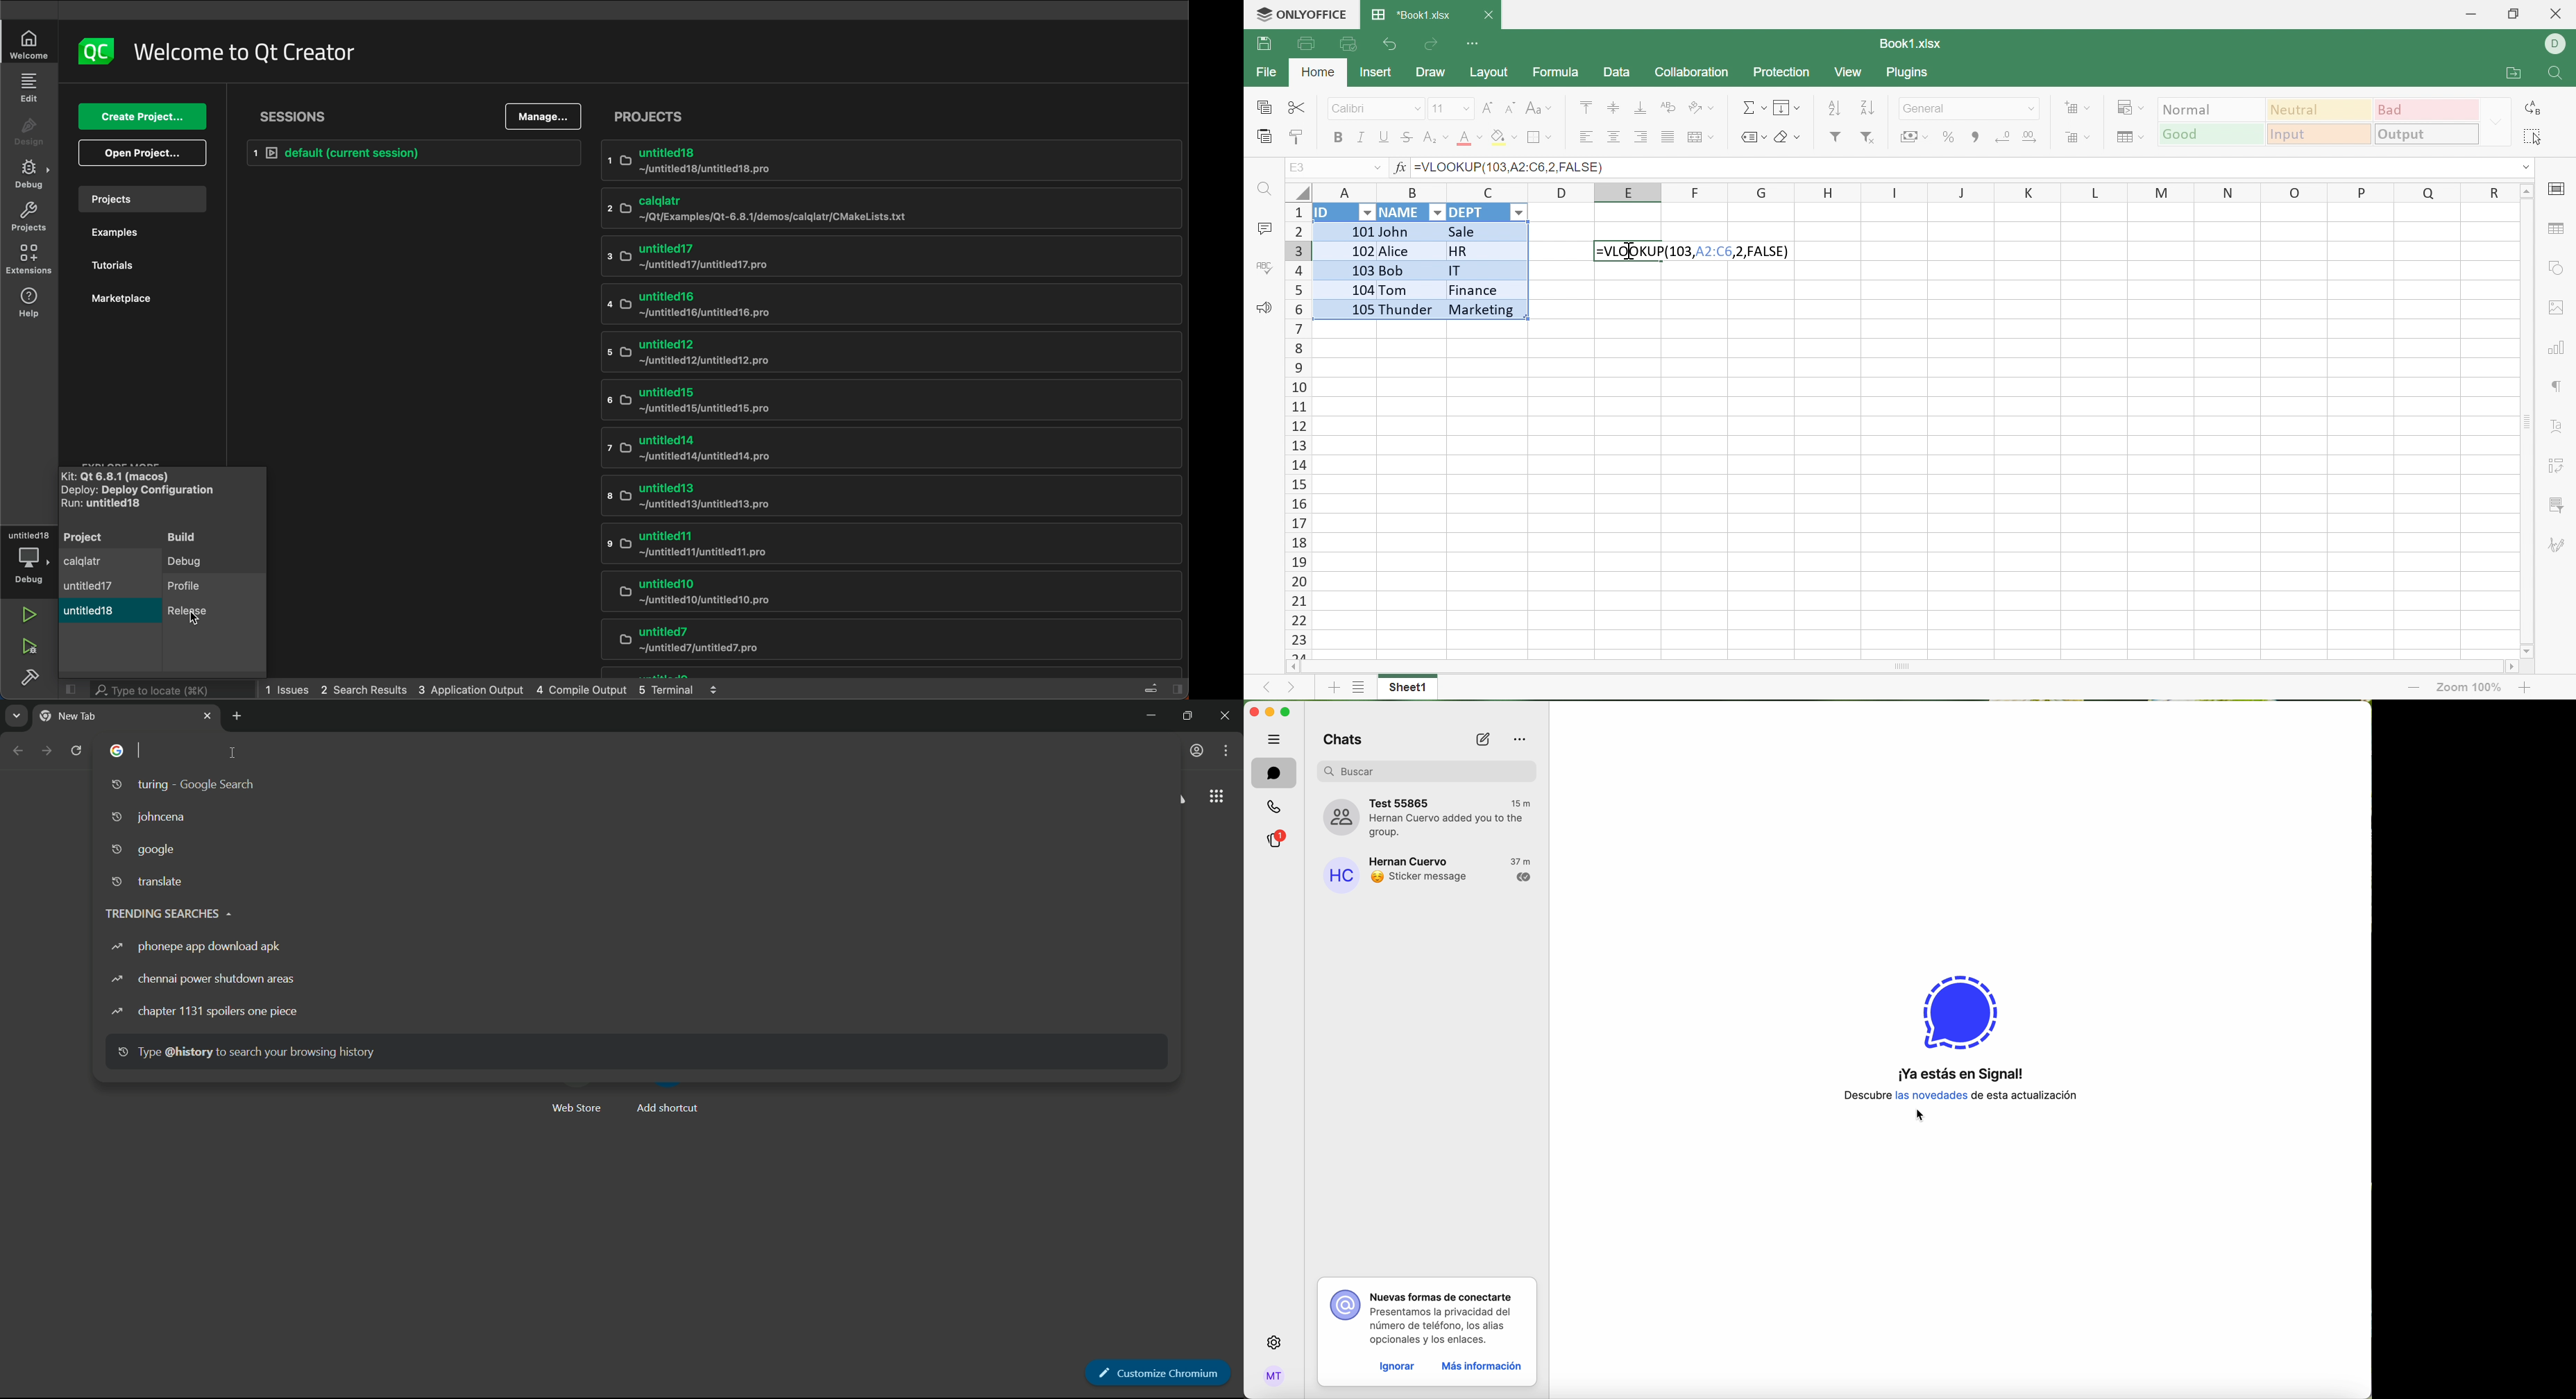 This screenshot has width=2576, height=1400. What do you see at coordinates (1292, 688) in the screenshot?
I see `Next` at bounding box center [1292, 688].